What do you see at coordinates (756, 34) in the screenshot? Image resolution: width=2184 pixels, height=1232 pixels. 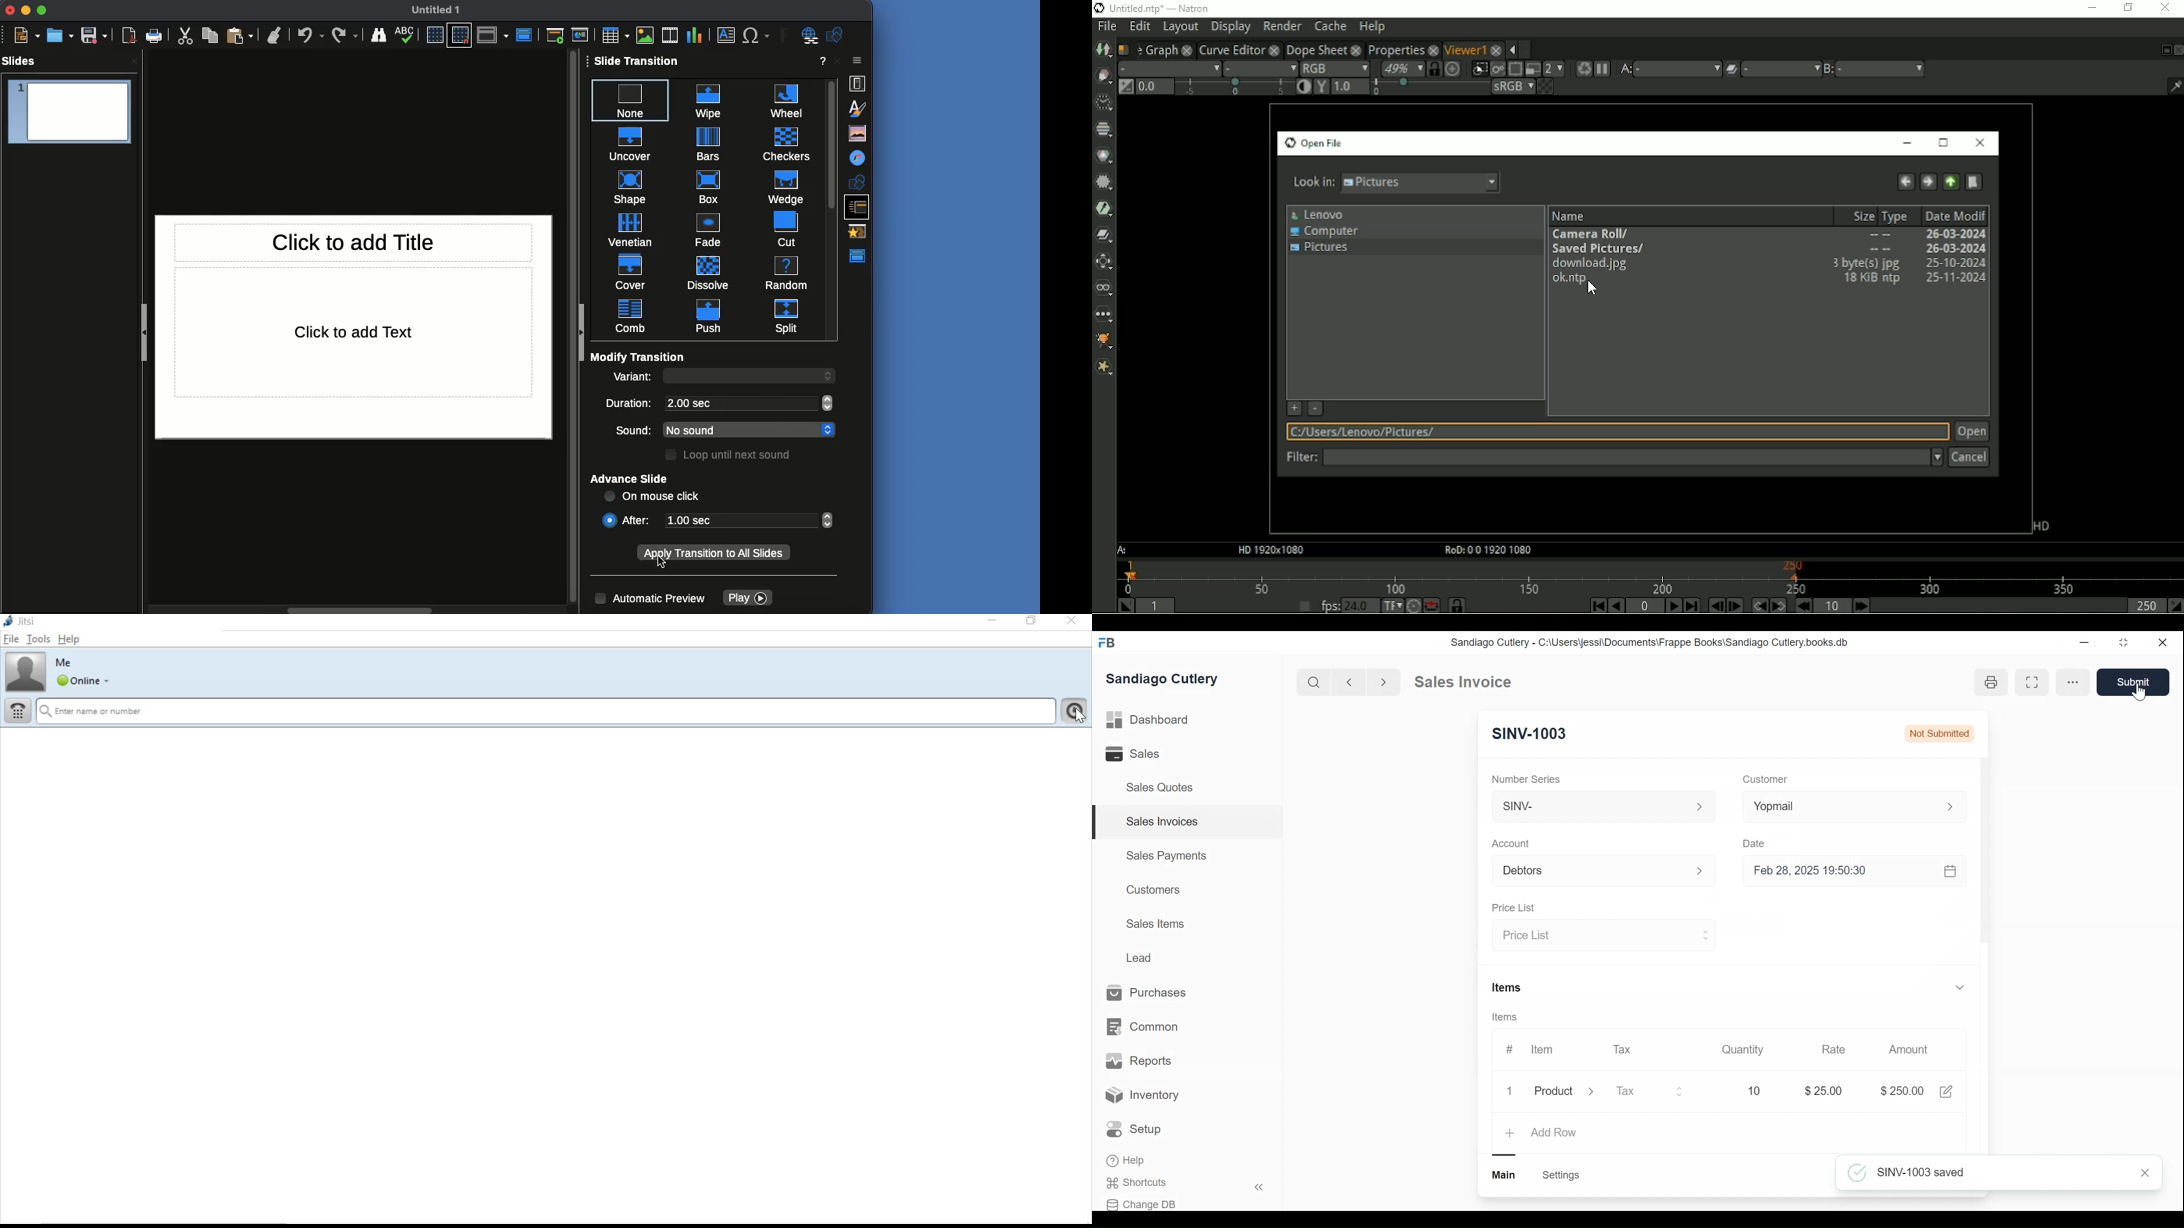 I see `Special characters` at bounding box center [756, 34].